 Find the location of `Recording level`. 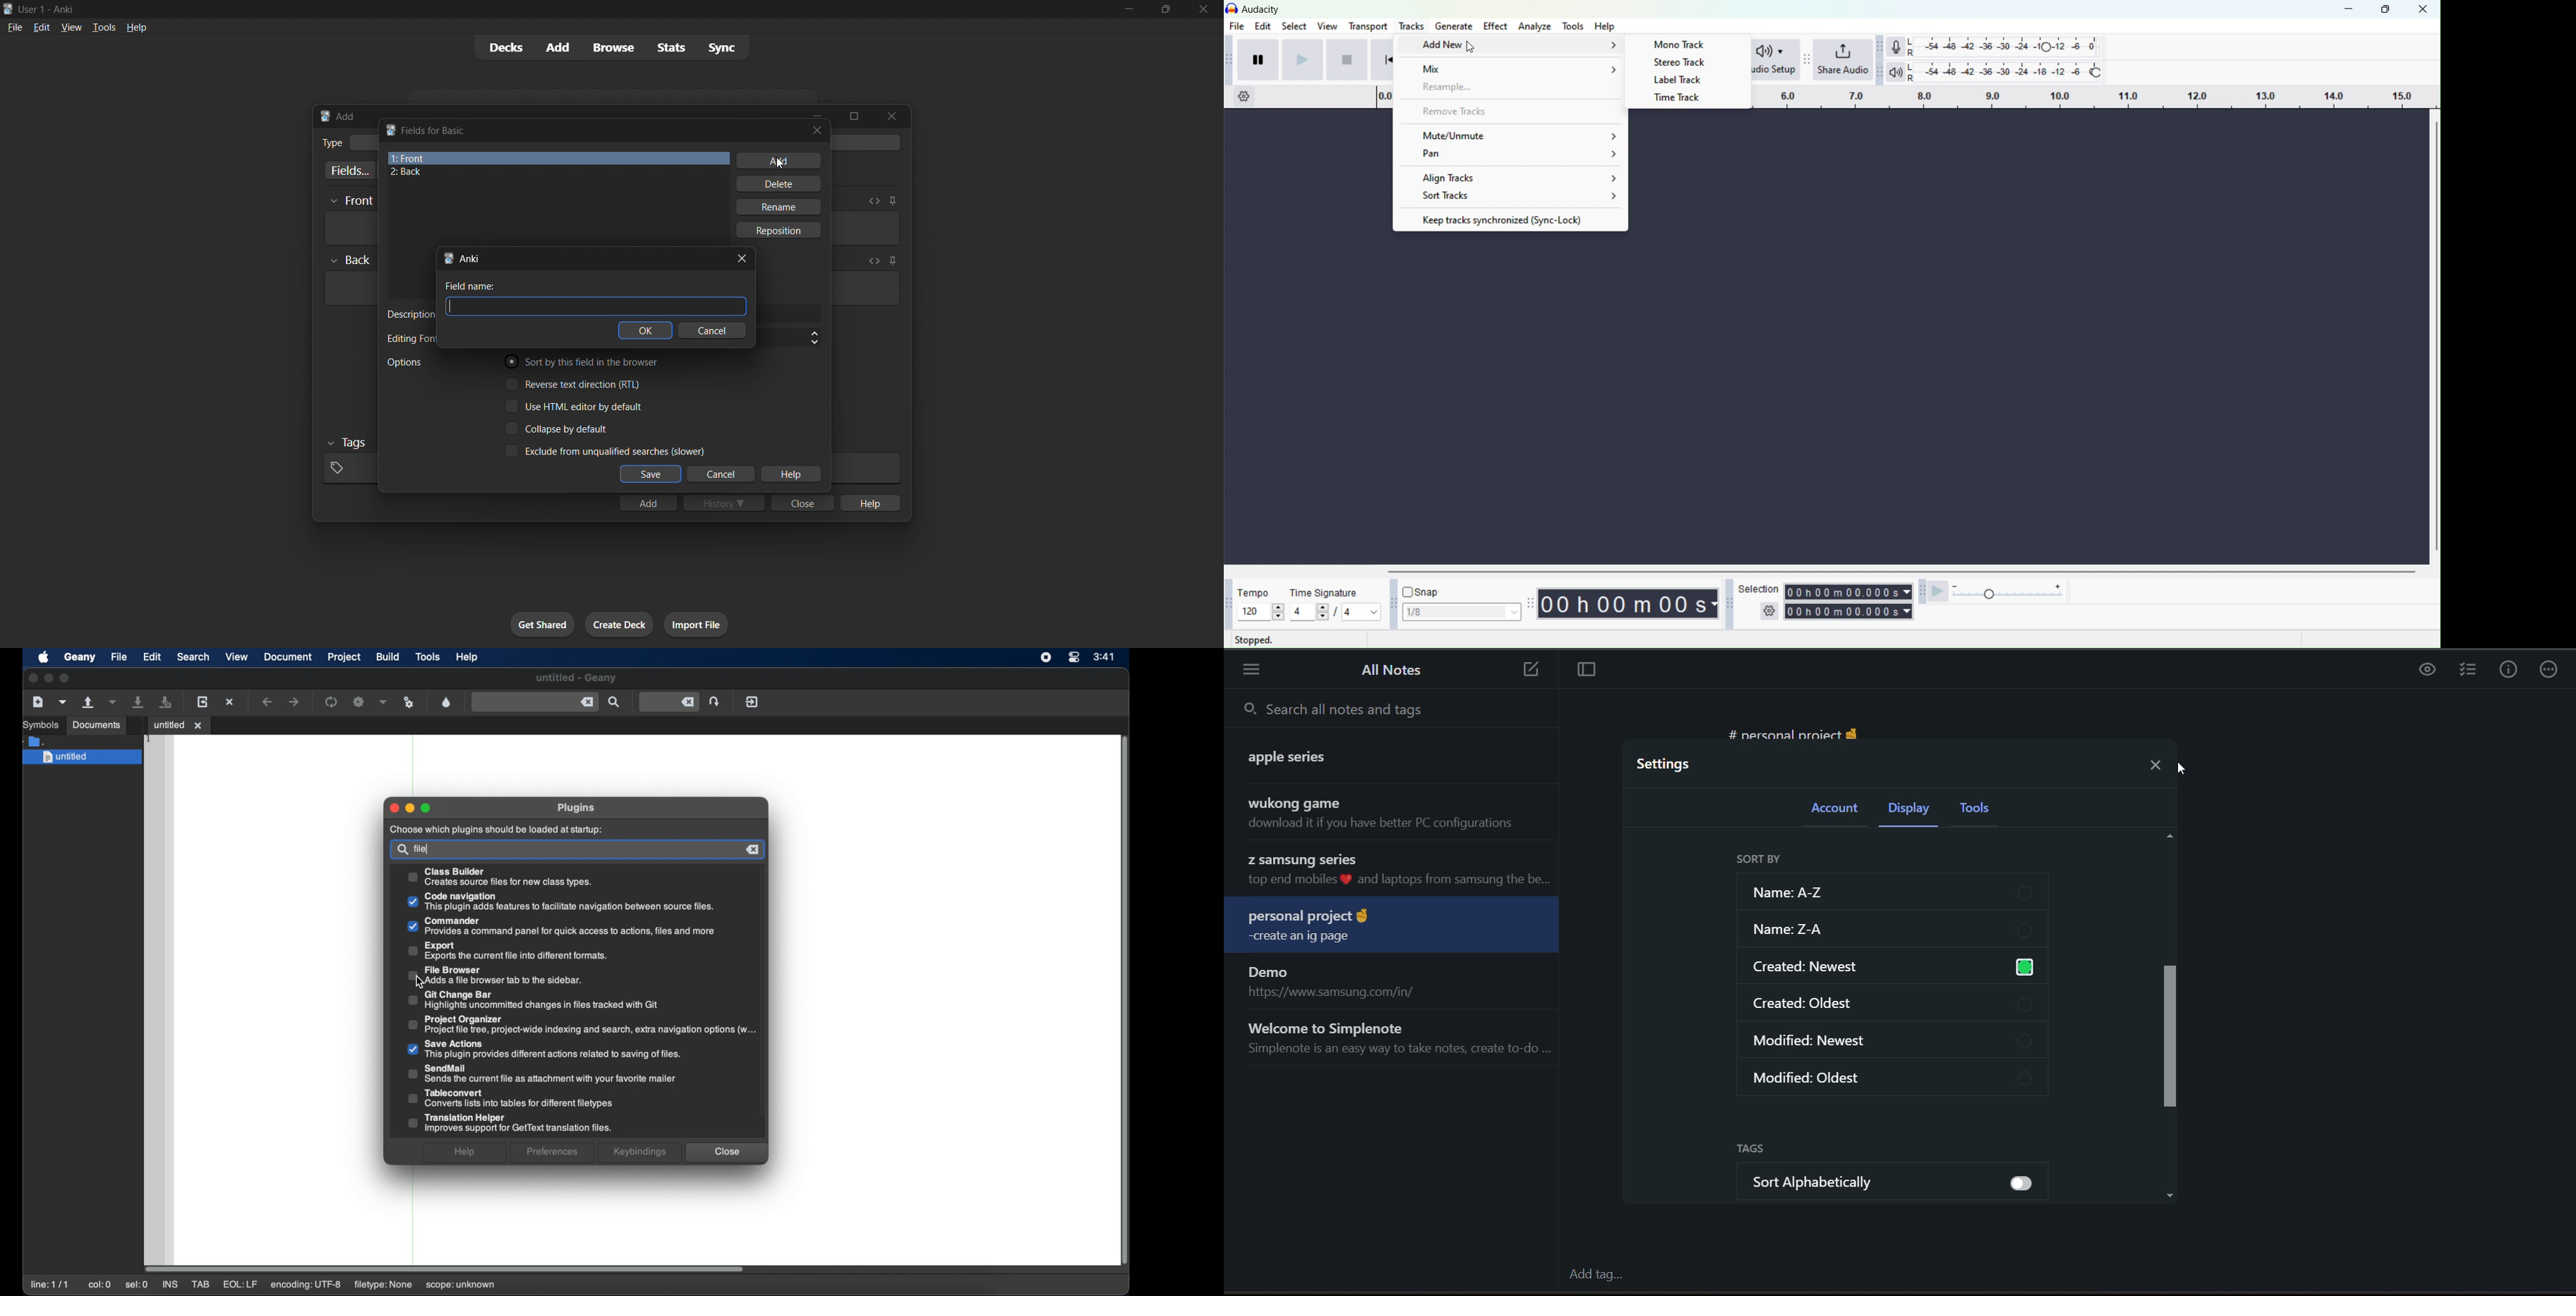

Recording level is located at coordinates (2003, 46).